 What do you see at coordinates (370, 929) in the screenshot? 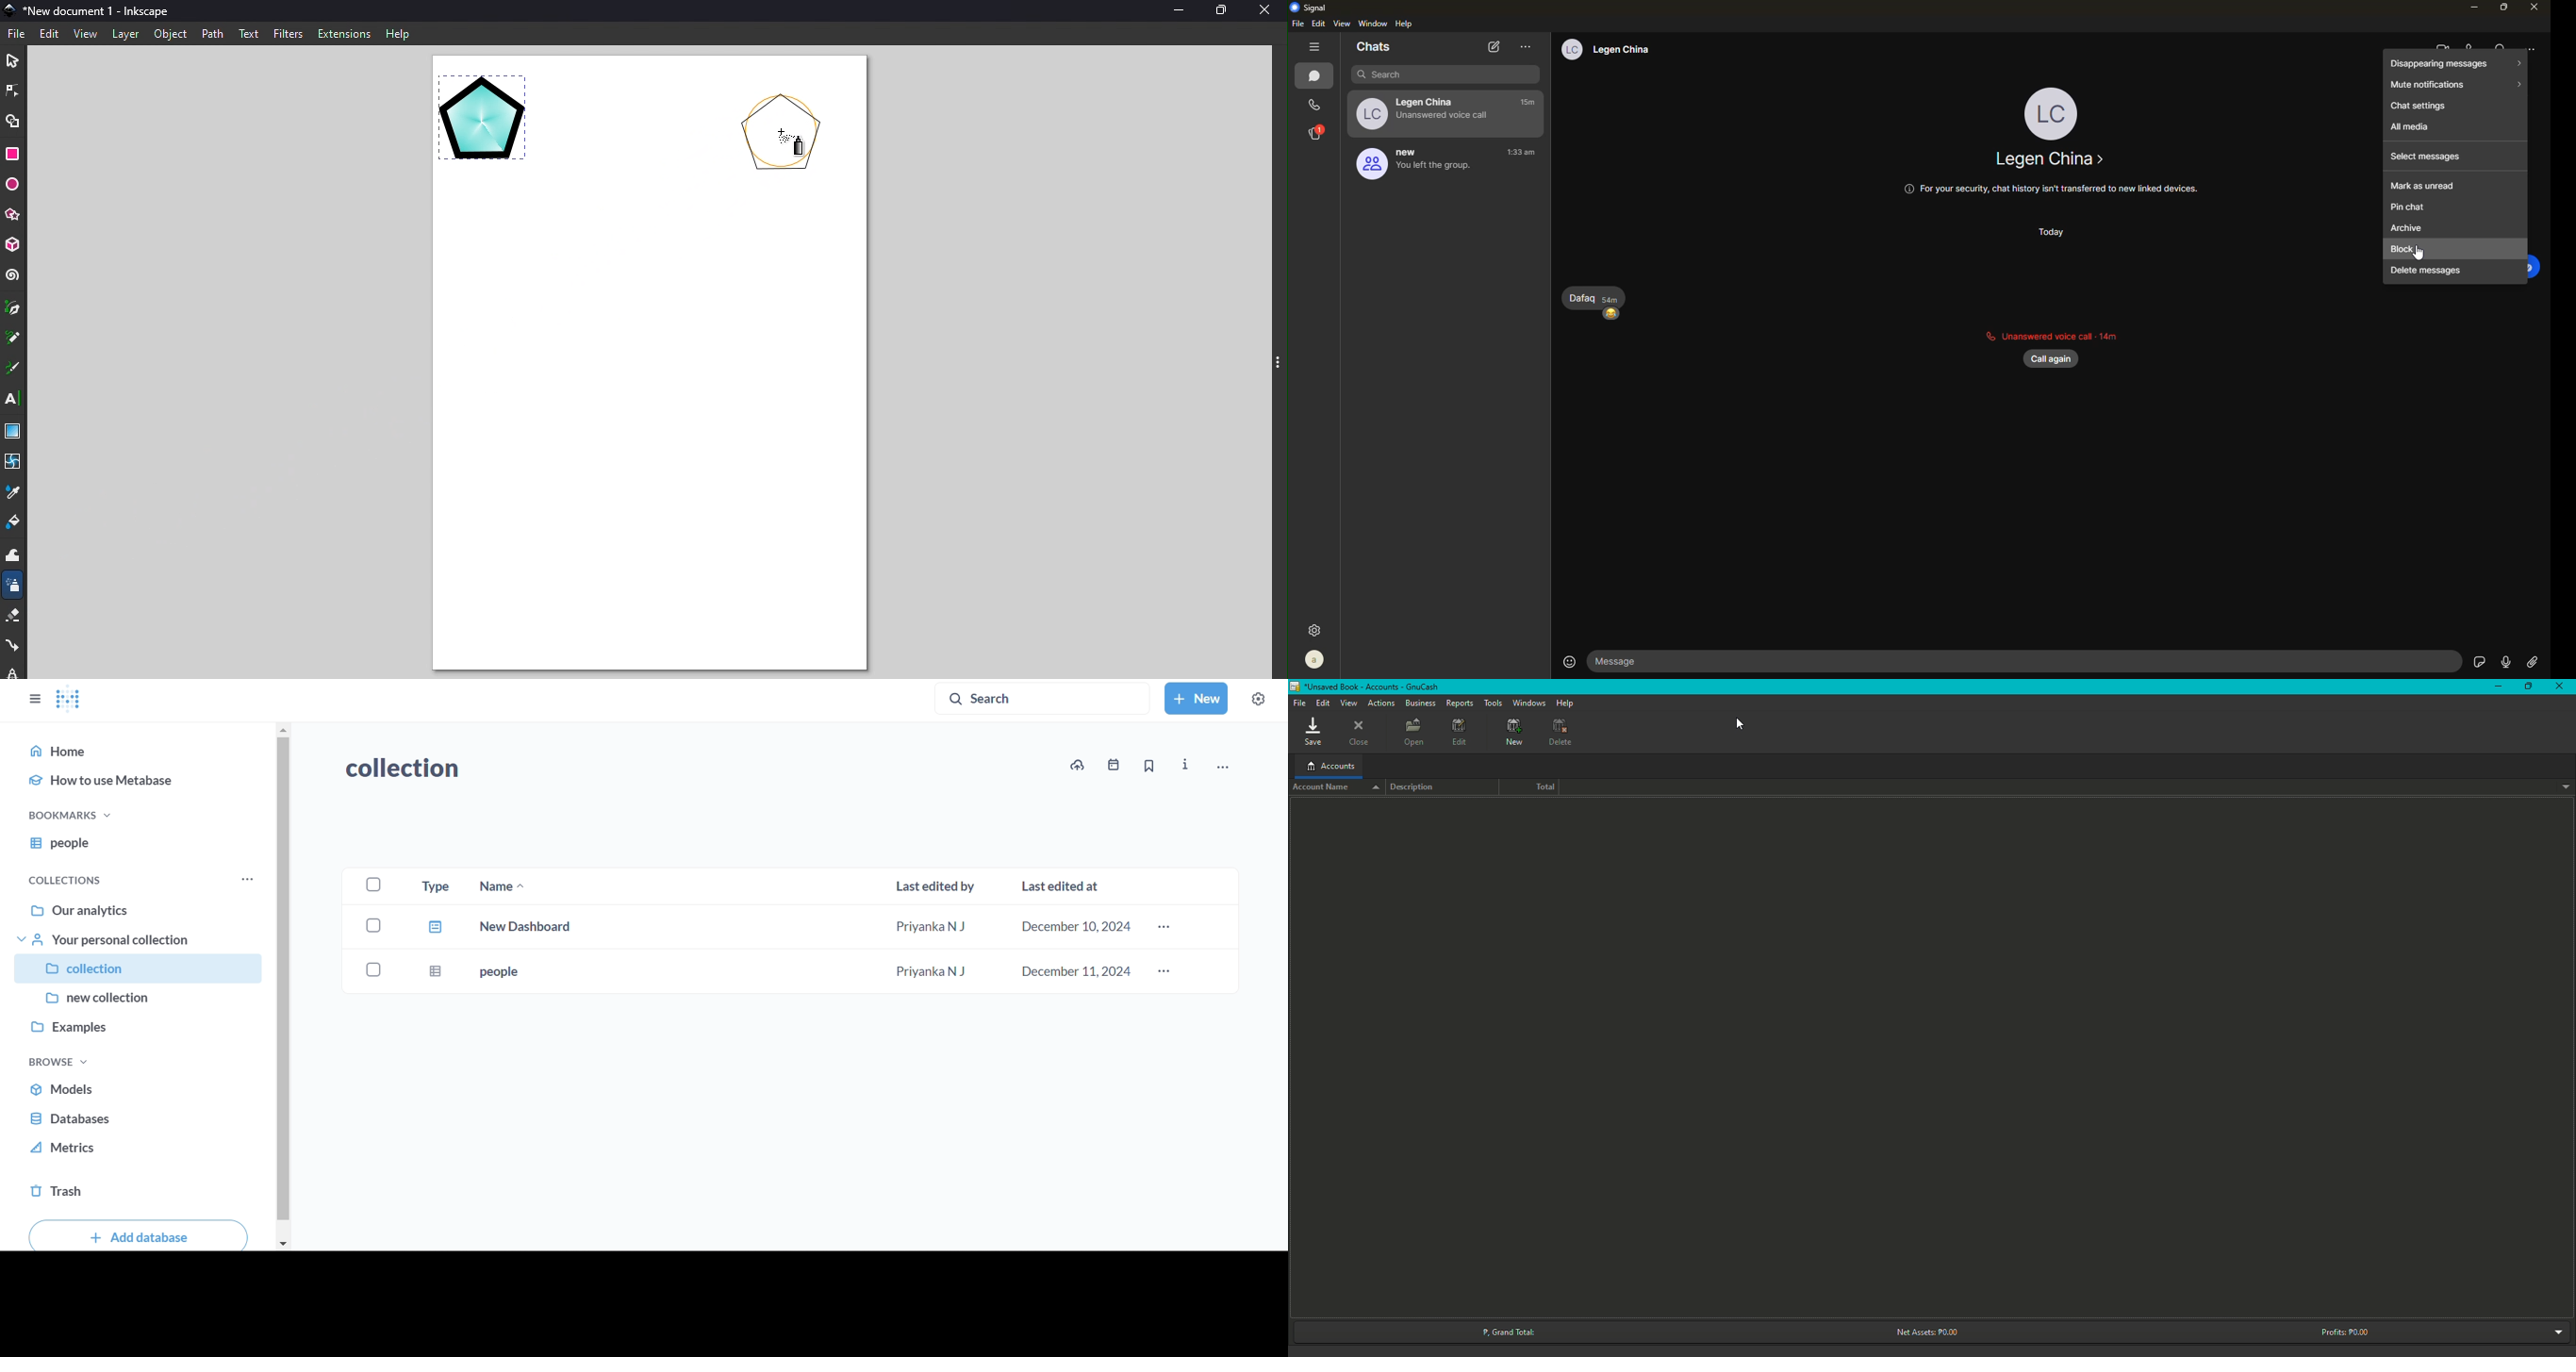
I see `checkboxes` at bounding box center [370, 929].